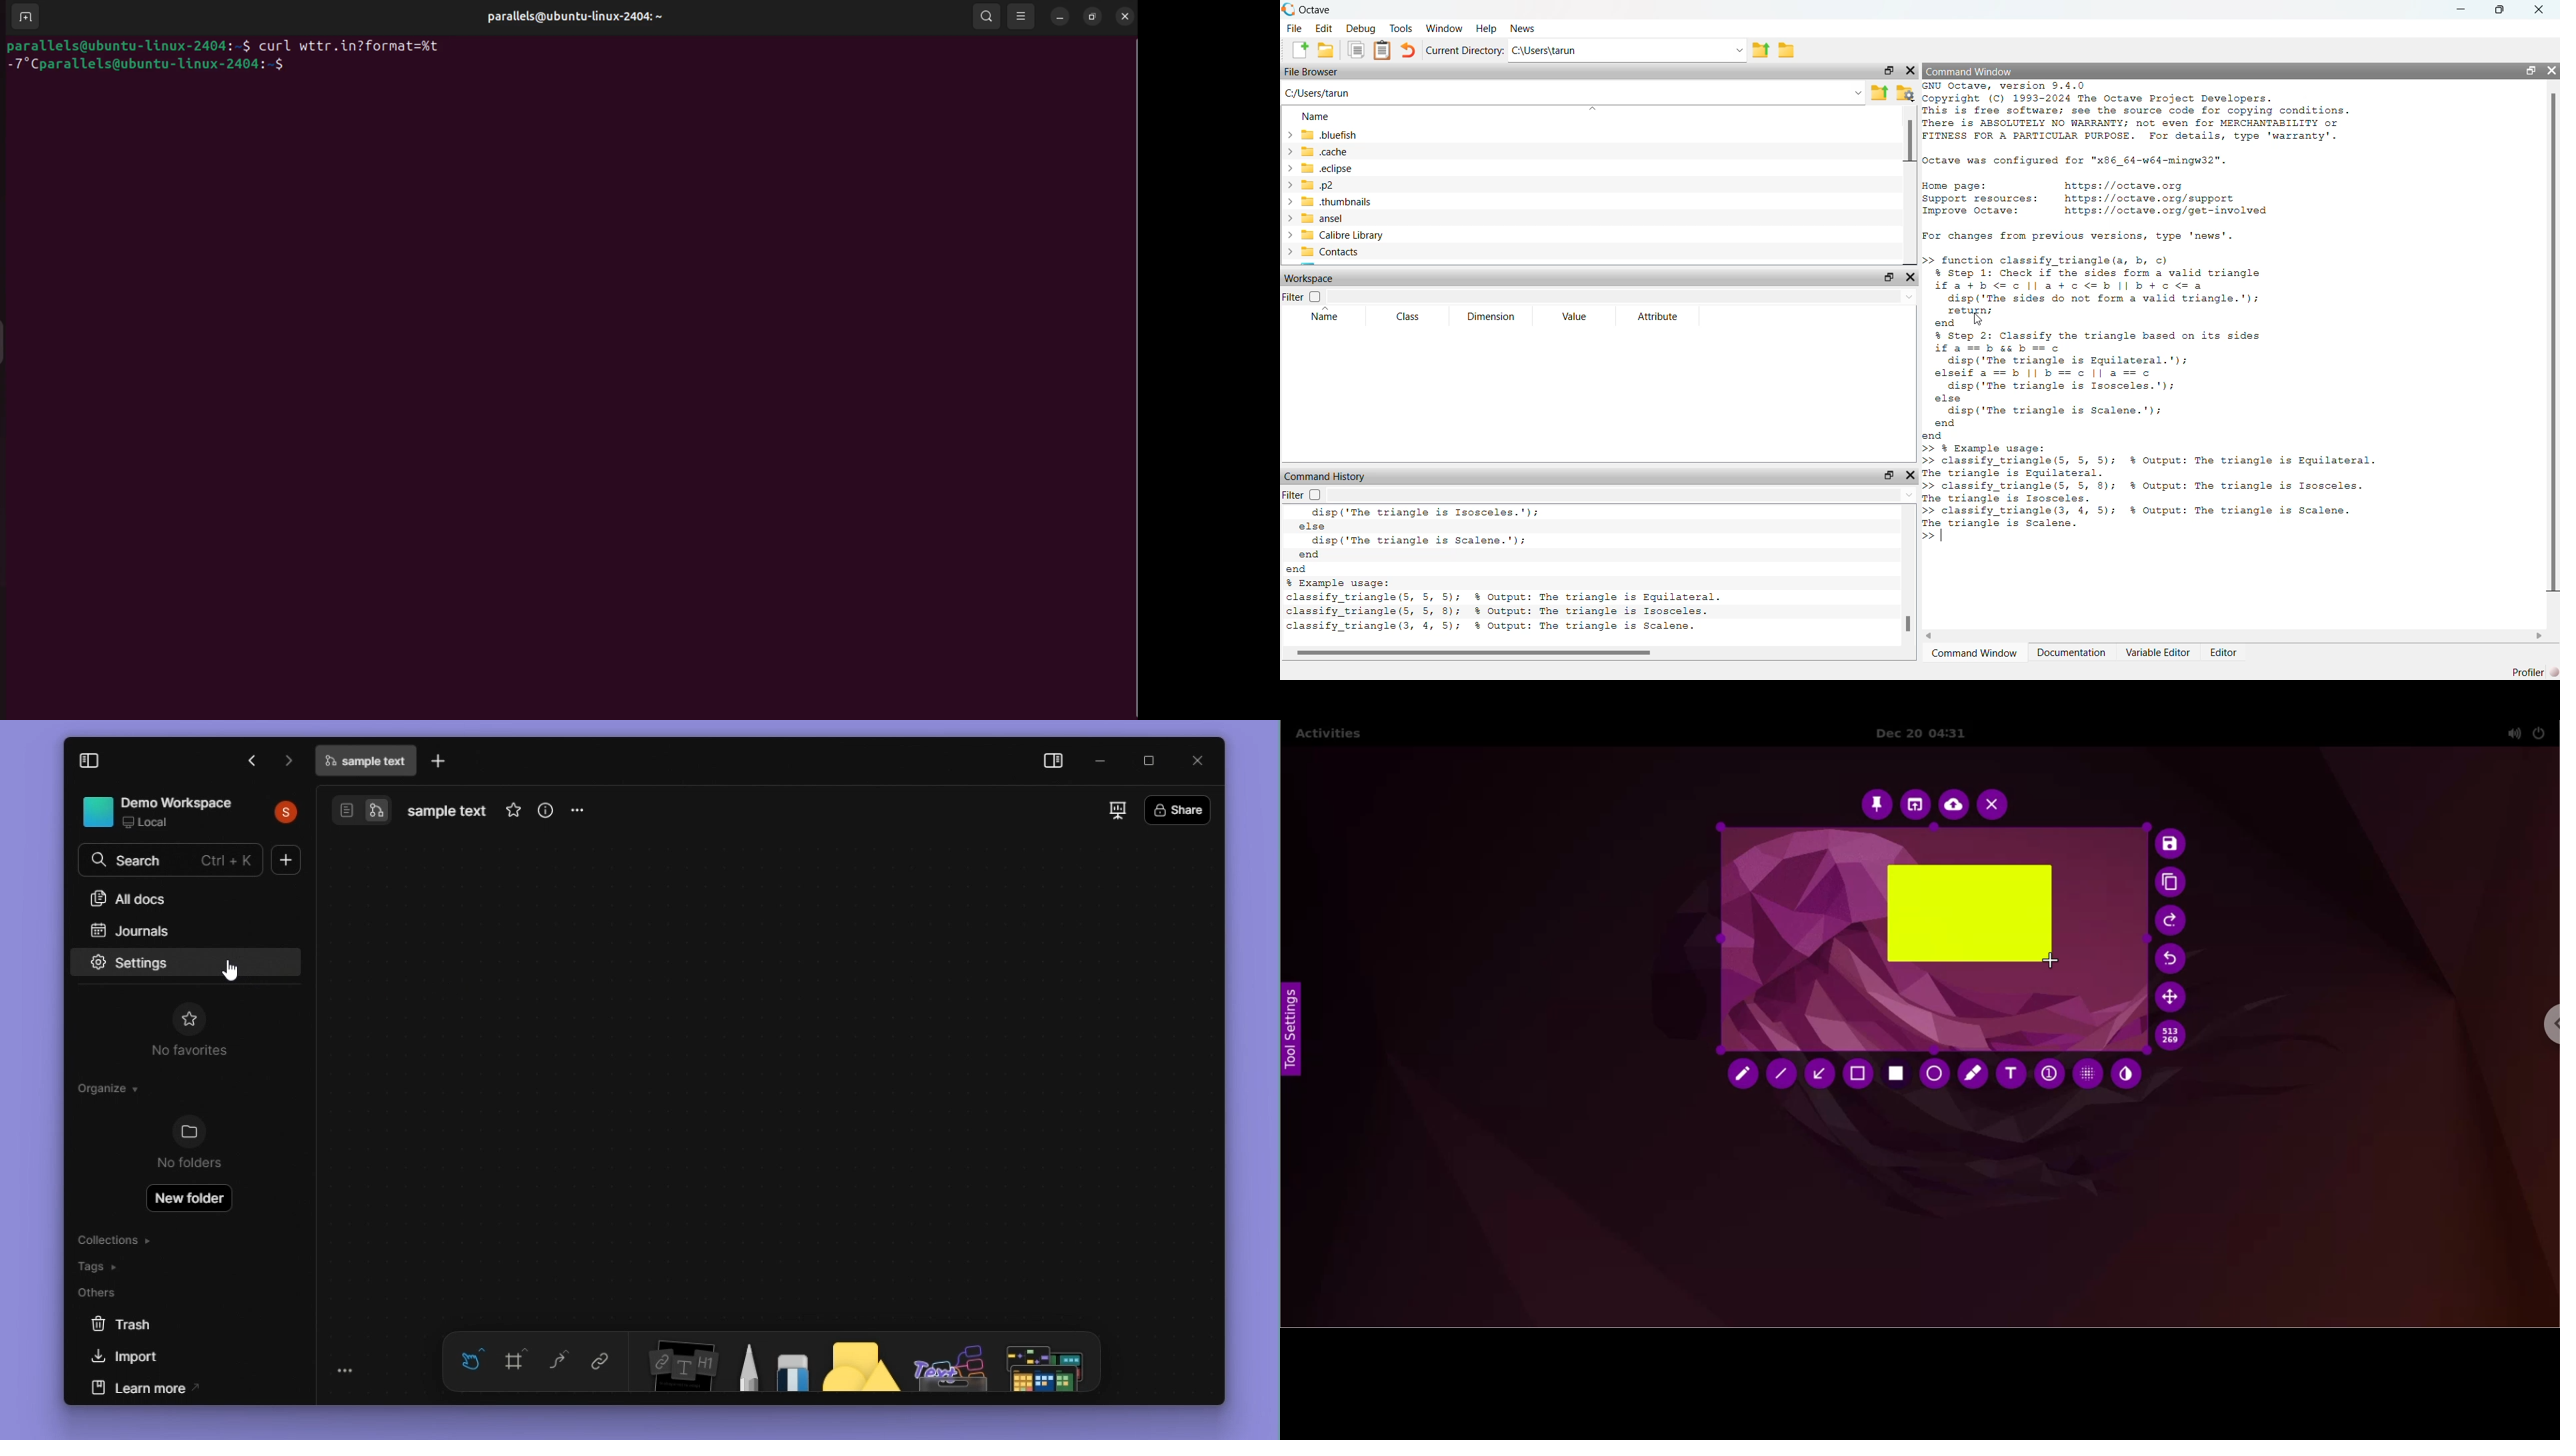  I want to click on more shapes, so click(1050, 1363).